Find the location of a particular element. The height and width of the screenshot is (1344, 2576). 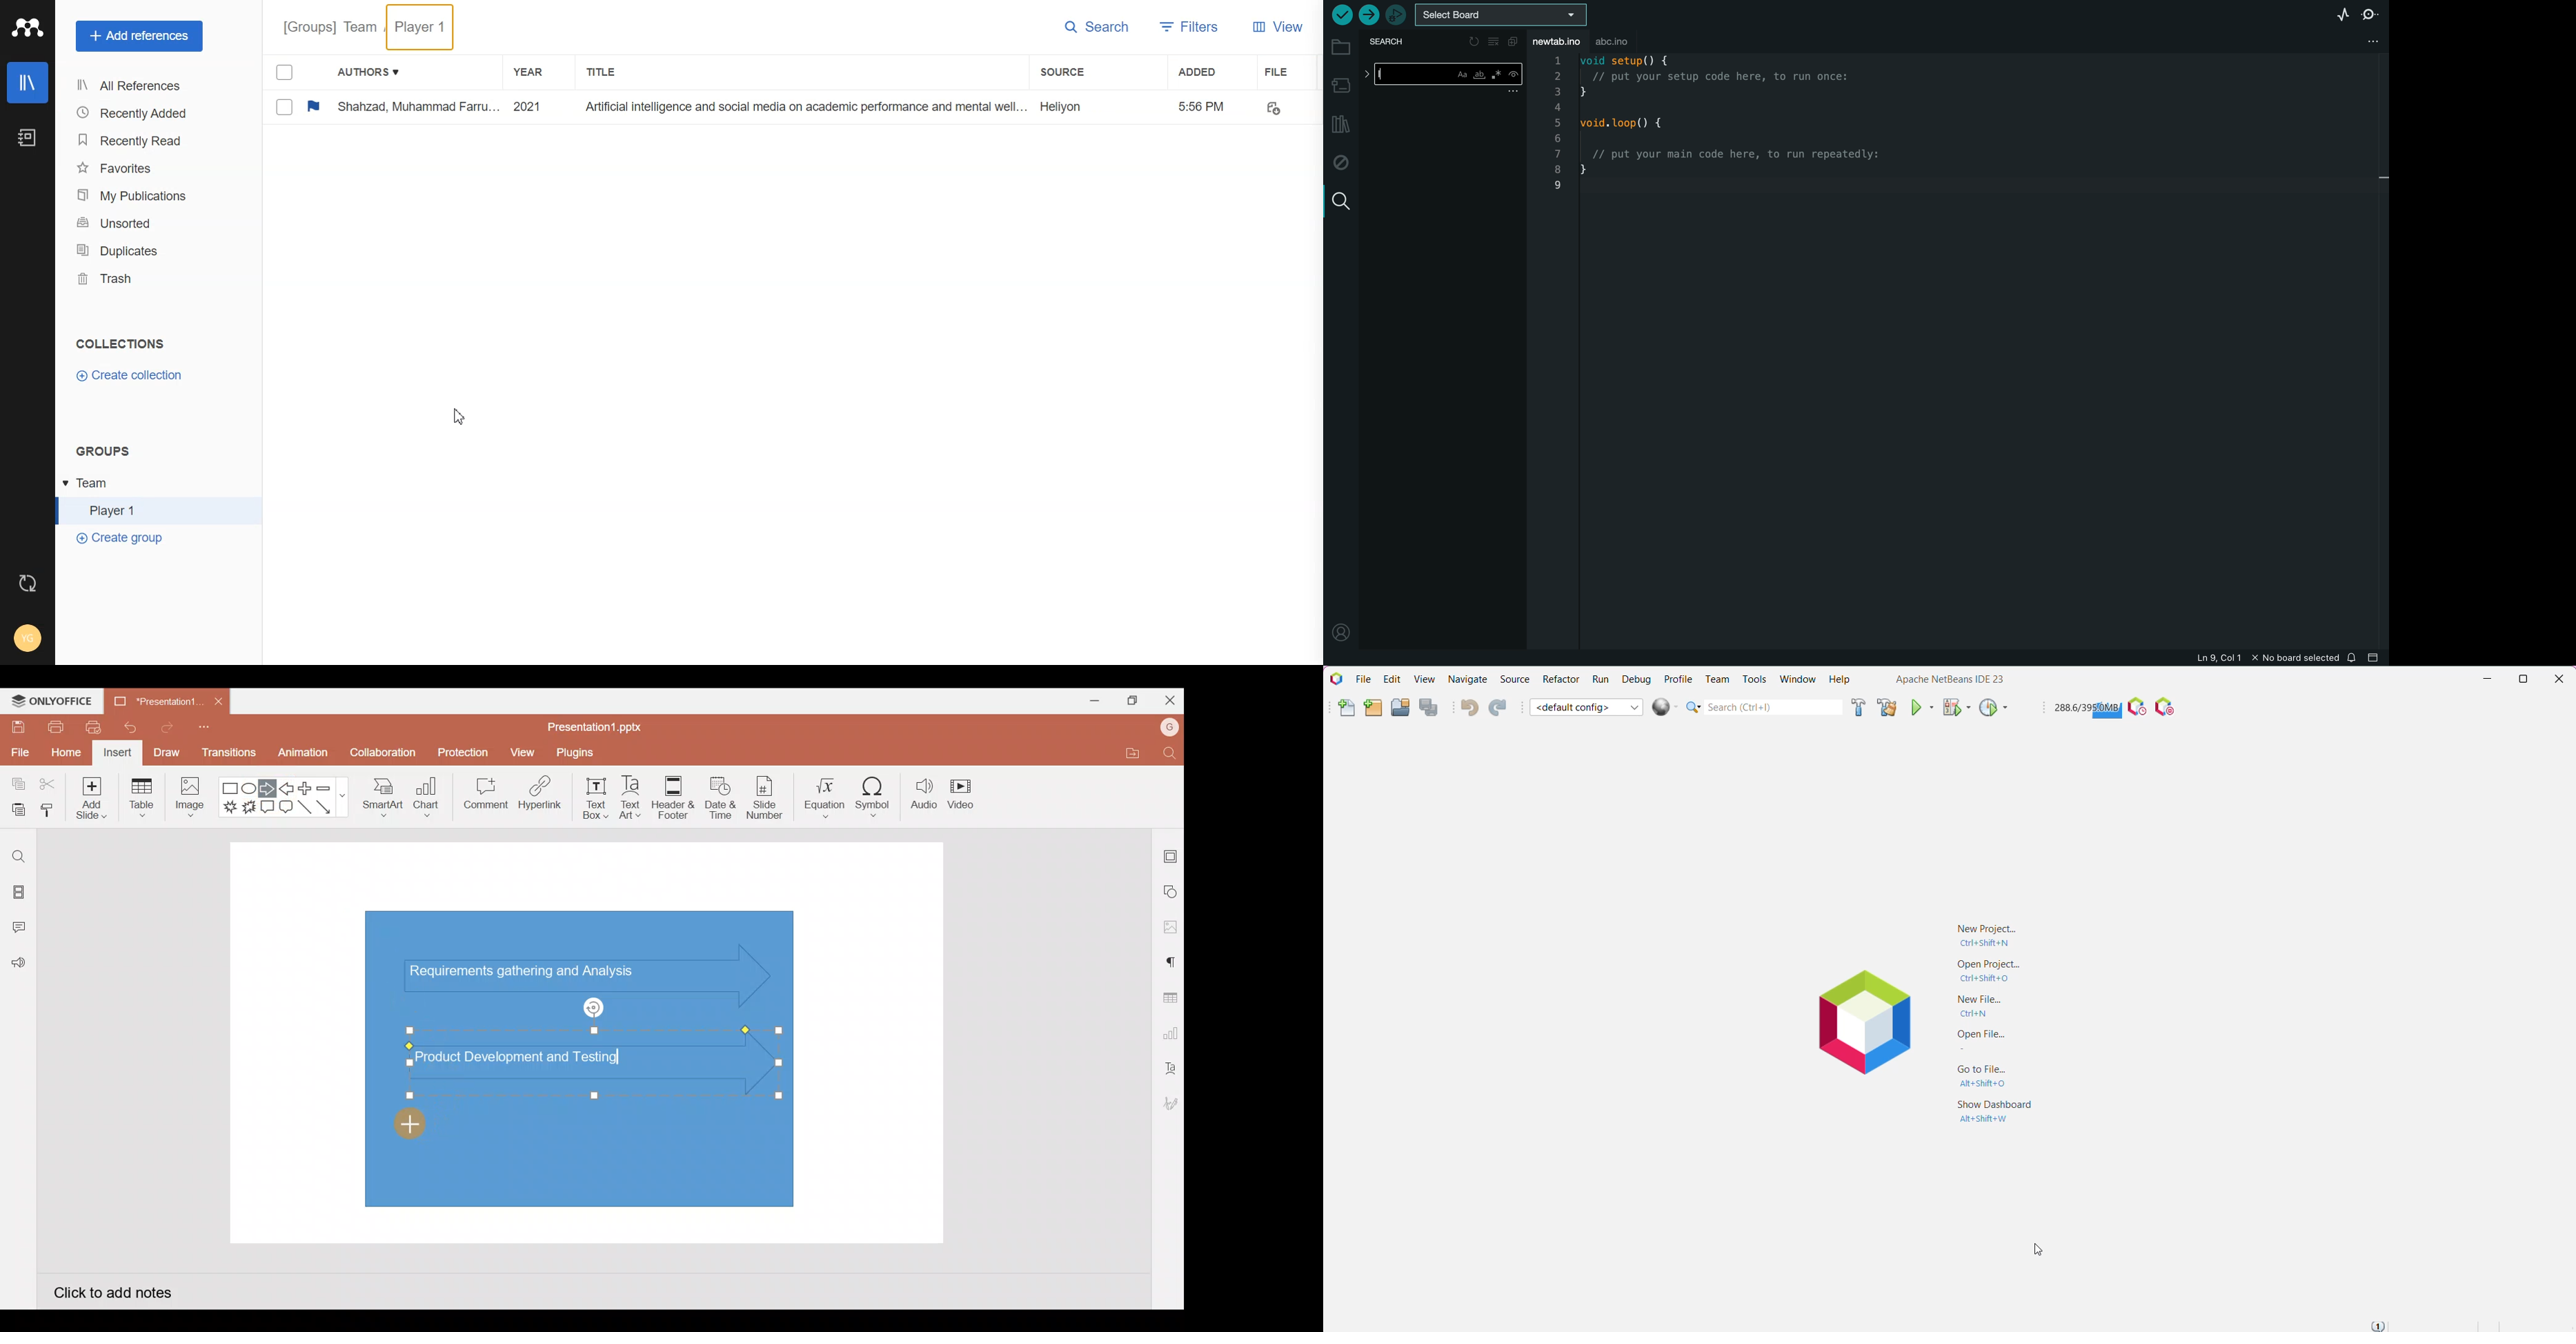

File is located at coordinates (1288, 72).